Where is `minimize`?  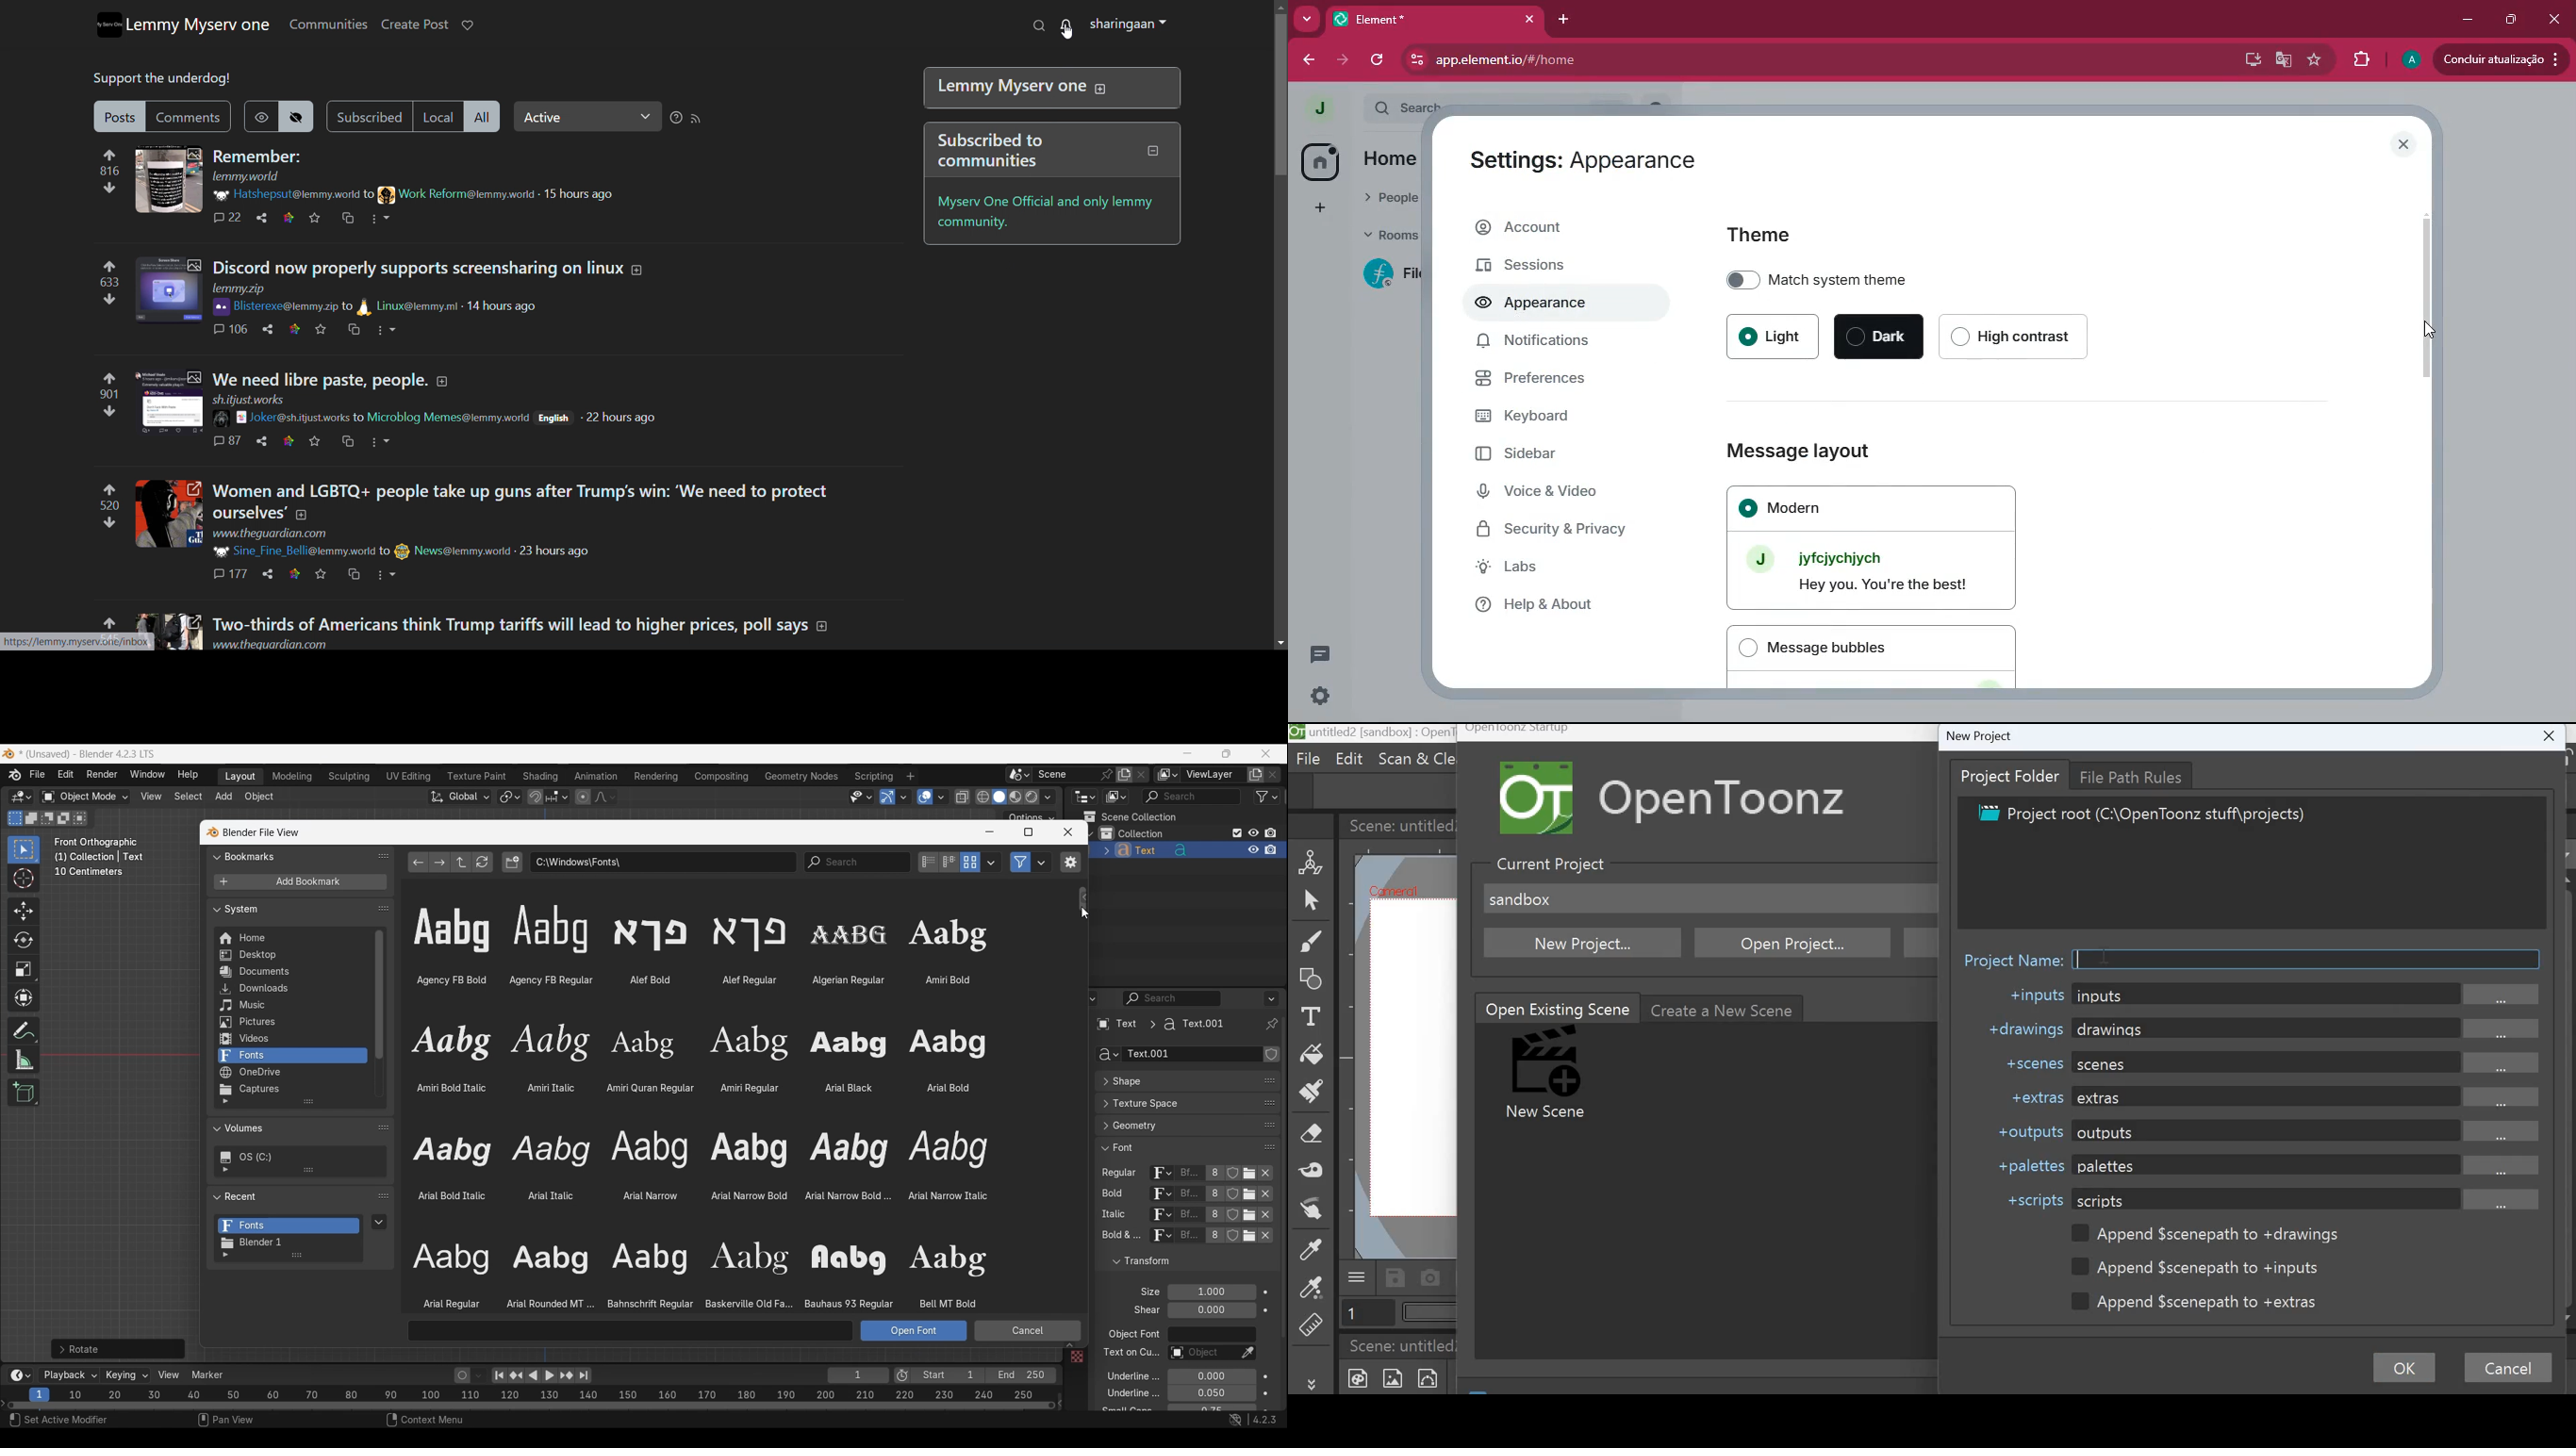
minimize is located at coordinates (2468, 20).